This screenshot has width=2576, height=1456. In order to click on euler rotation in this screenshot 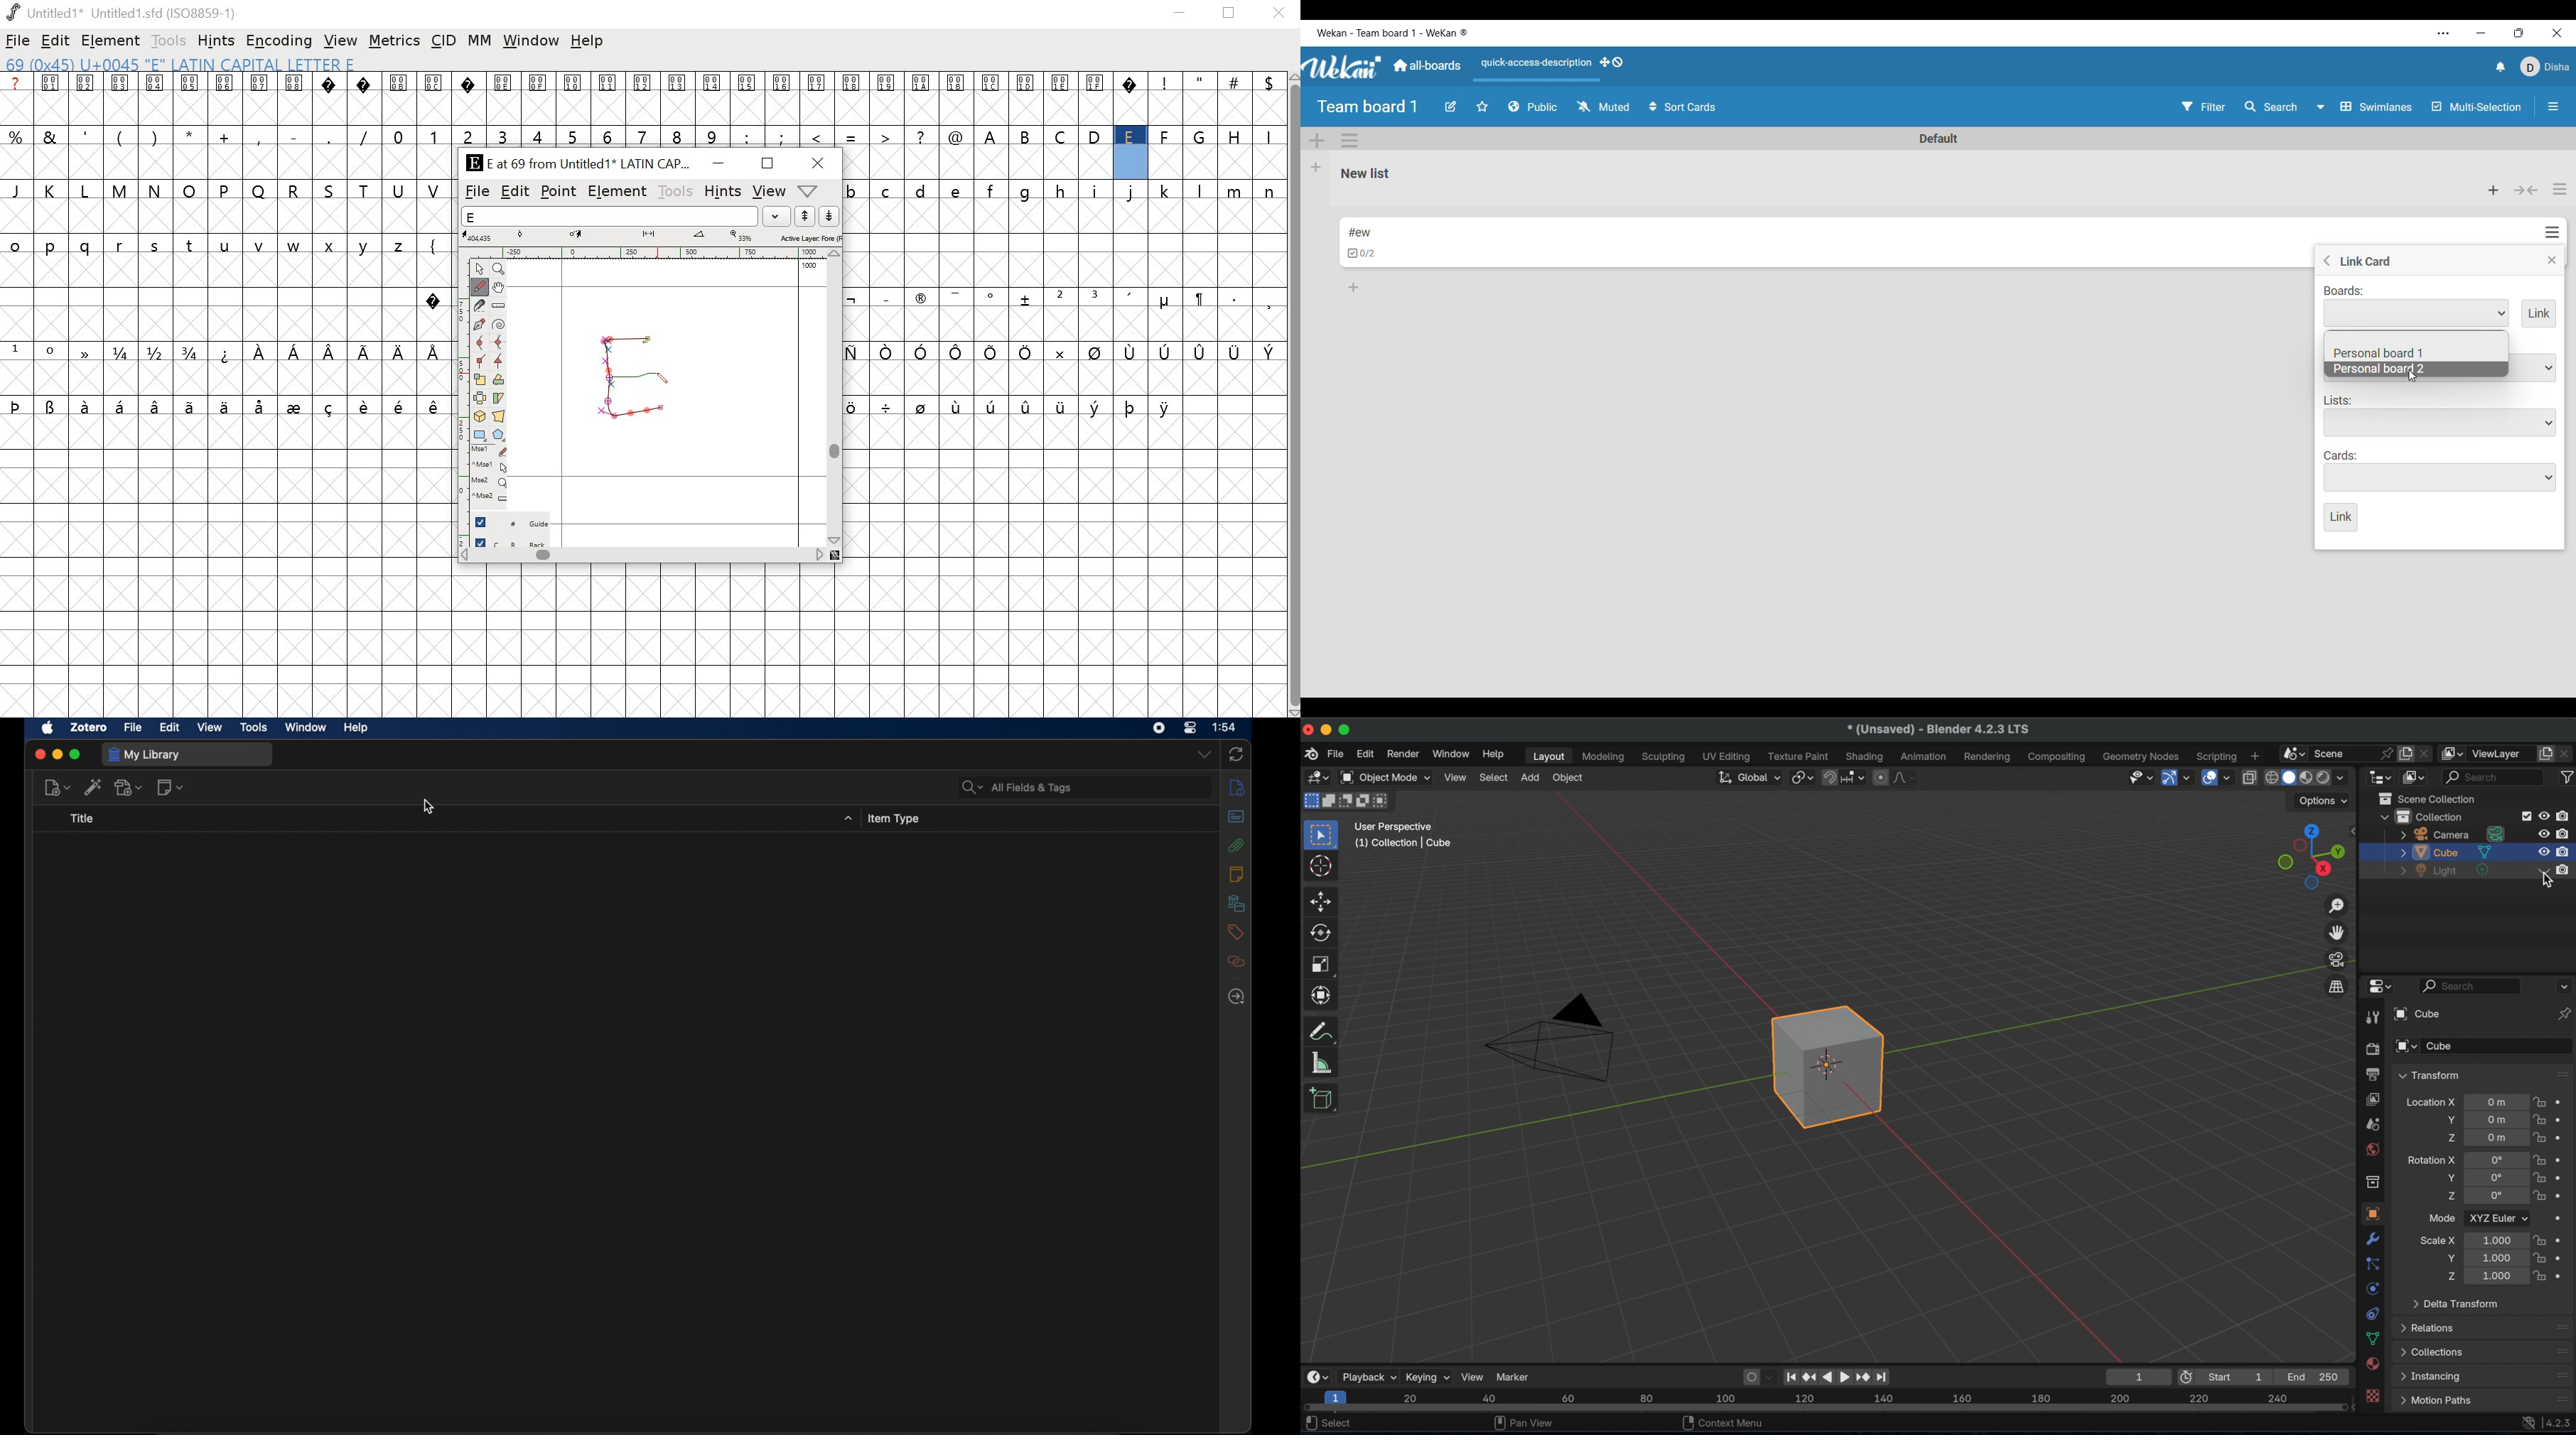, I will do `click(2496, 1196)`.